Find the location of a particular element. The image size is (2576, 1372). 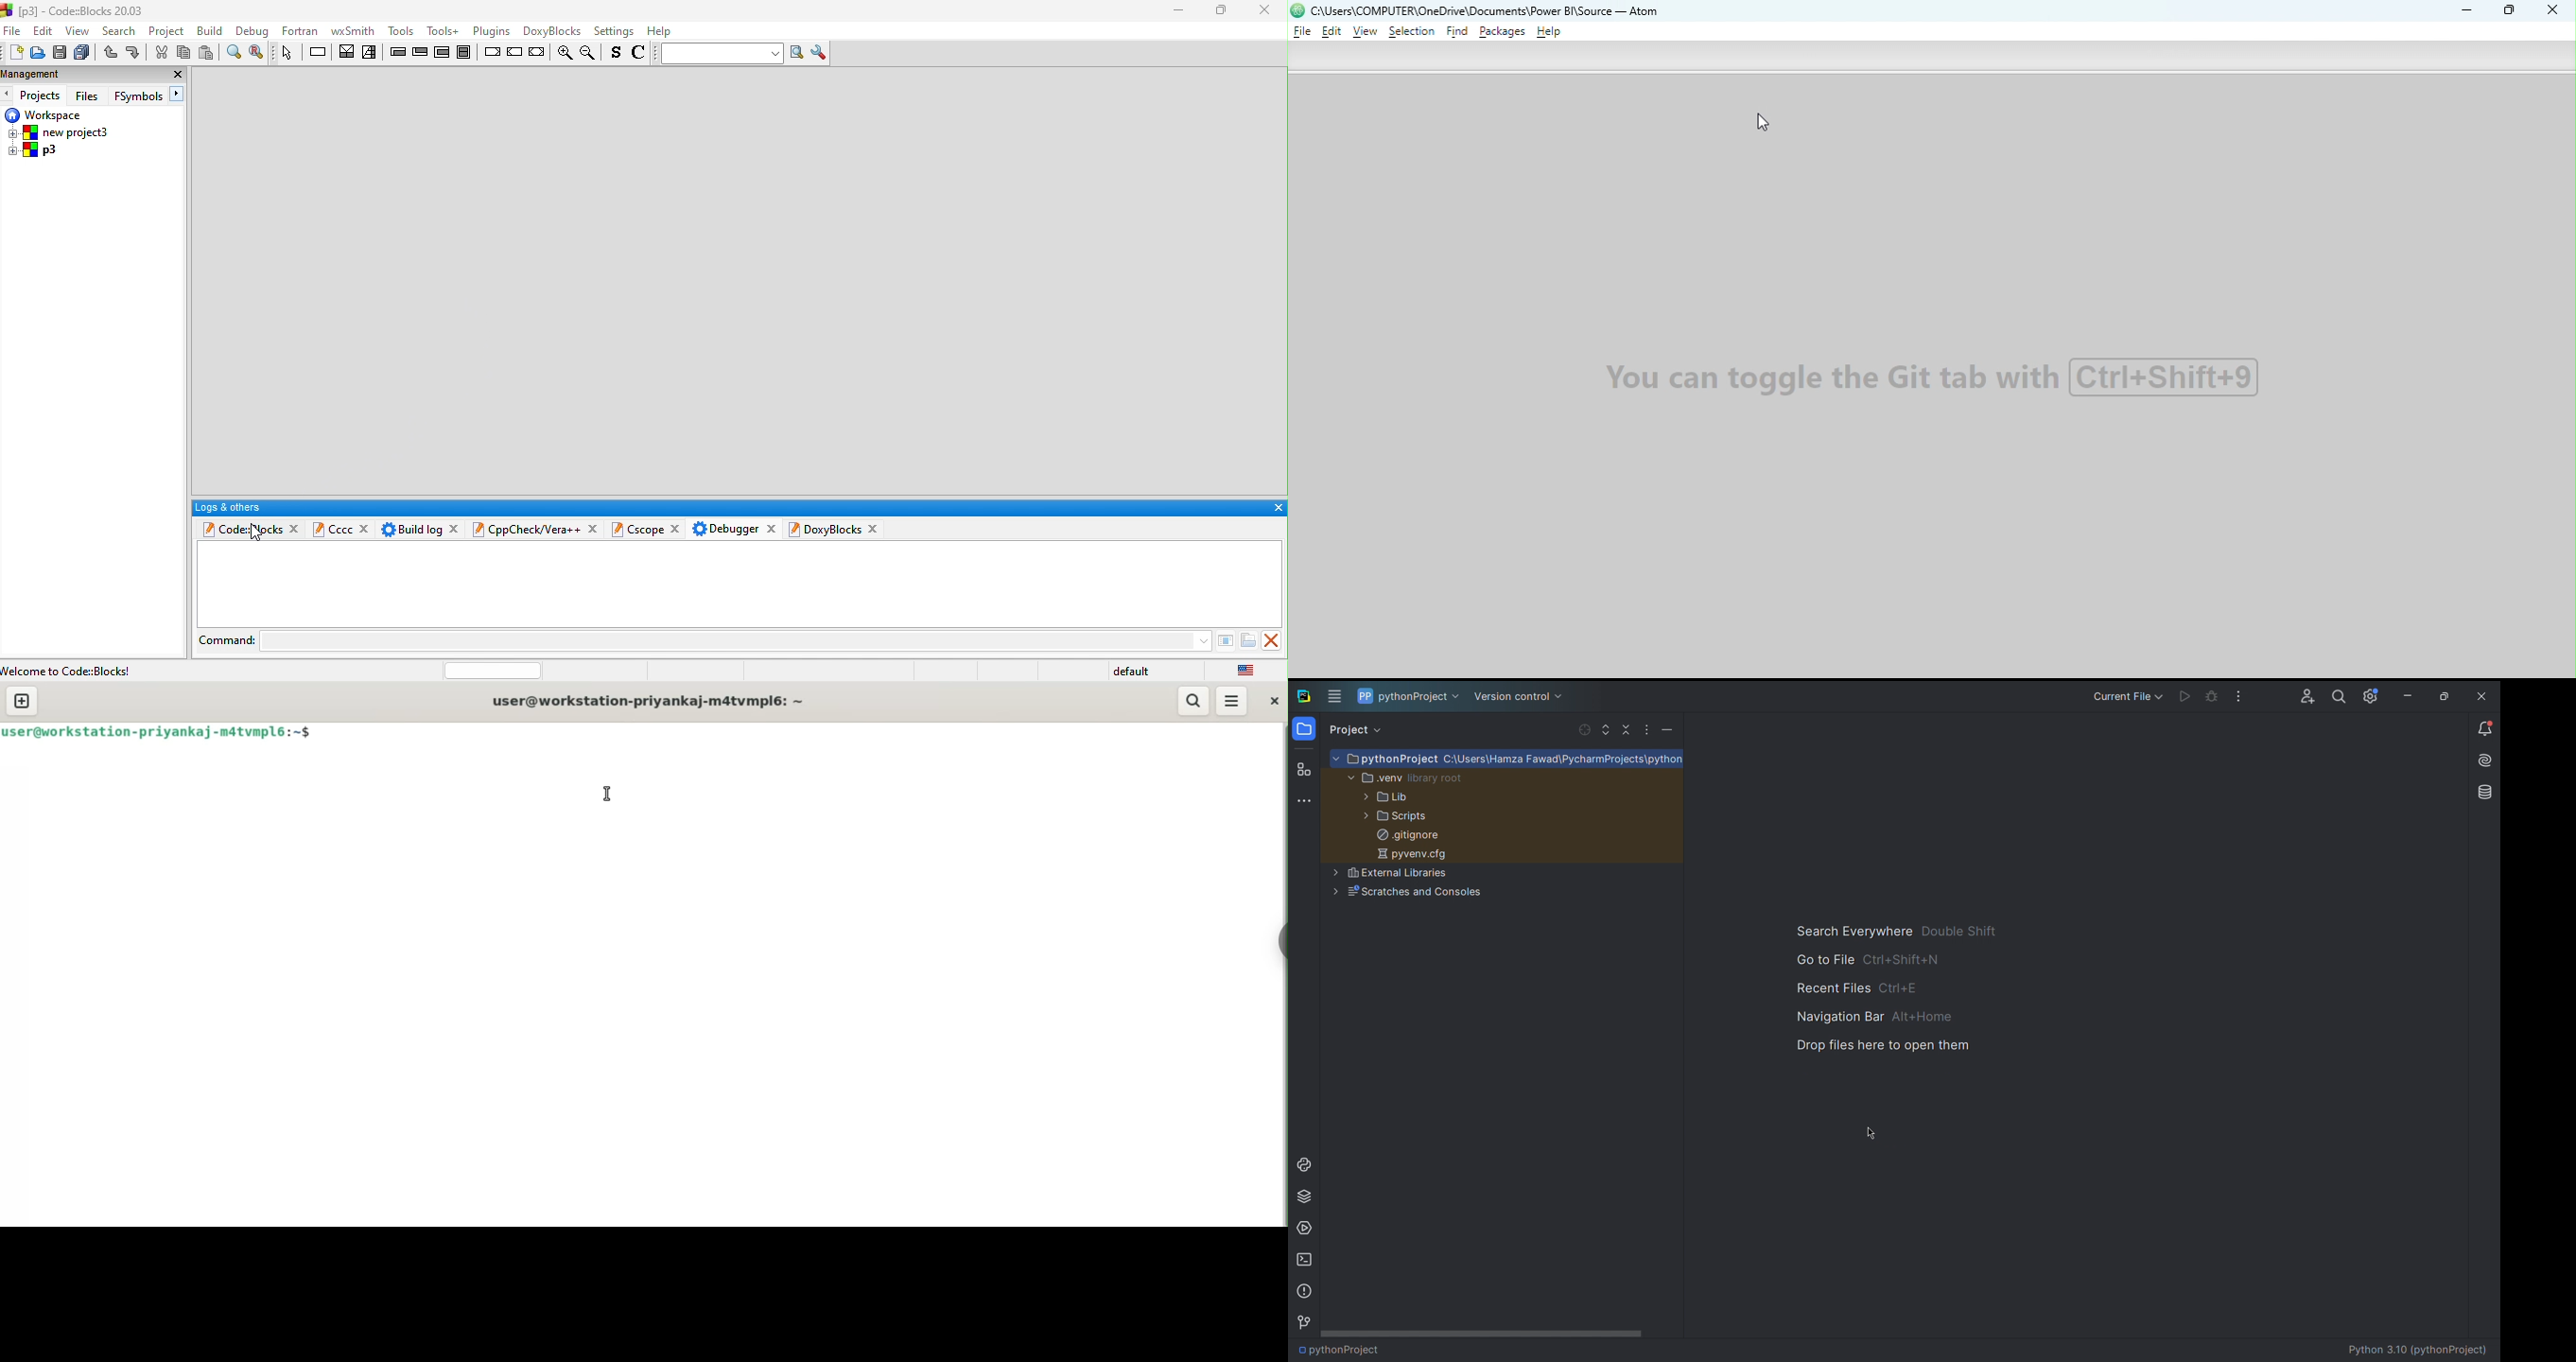

close is located at coordinates (456, 528).